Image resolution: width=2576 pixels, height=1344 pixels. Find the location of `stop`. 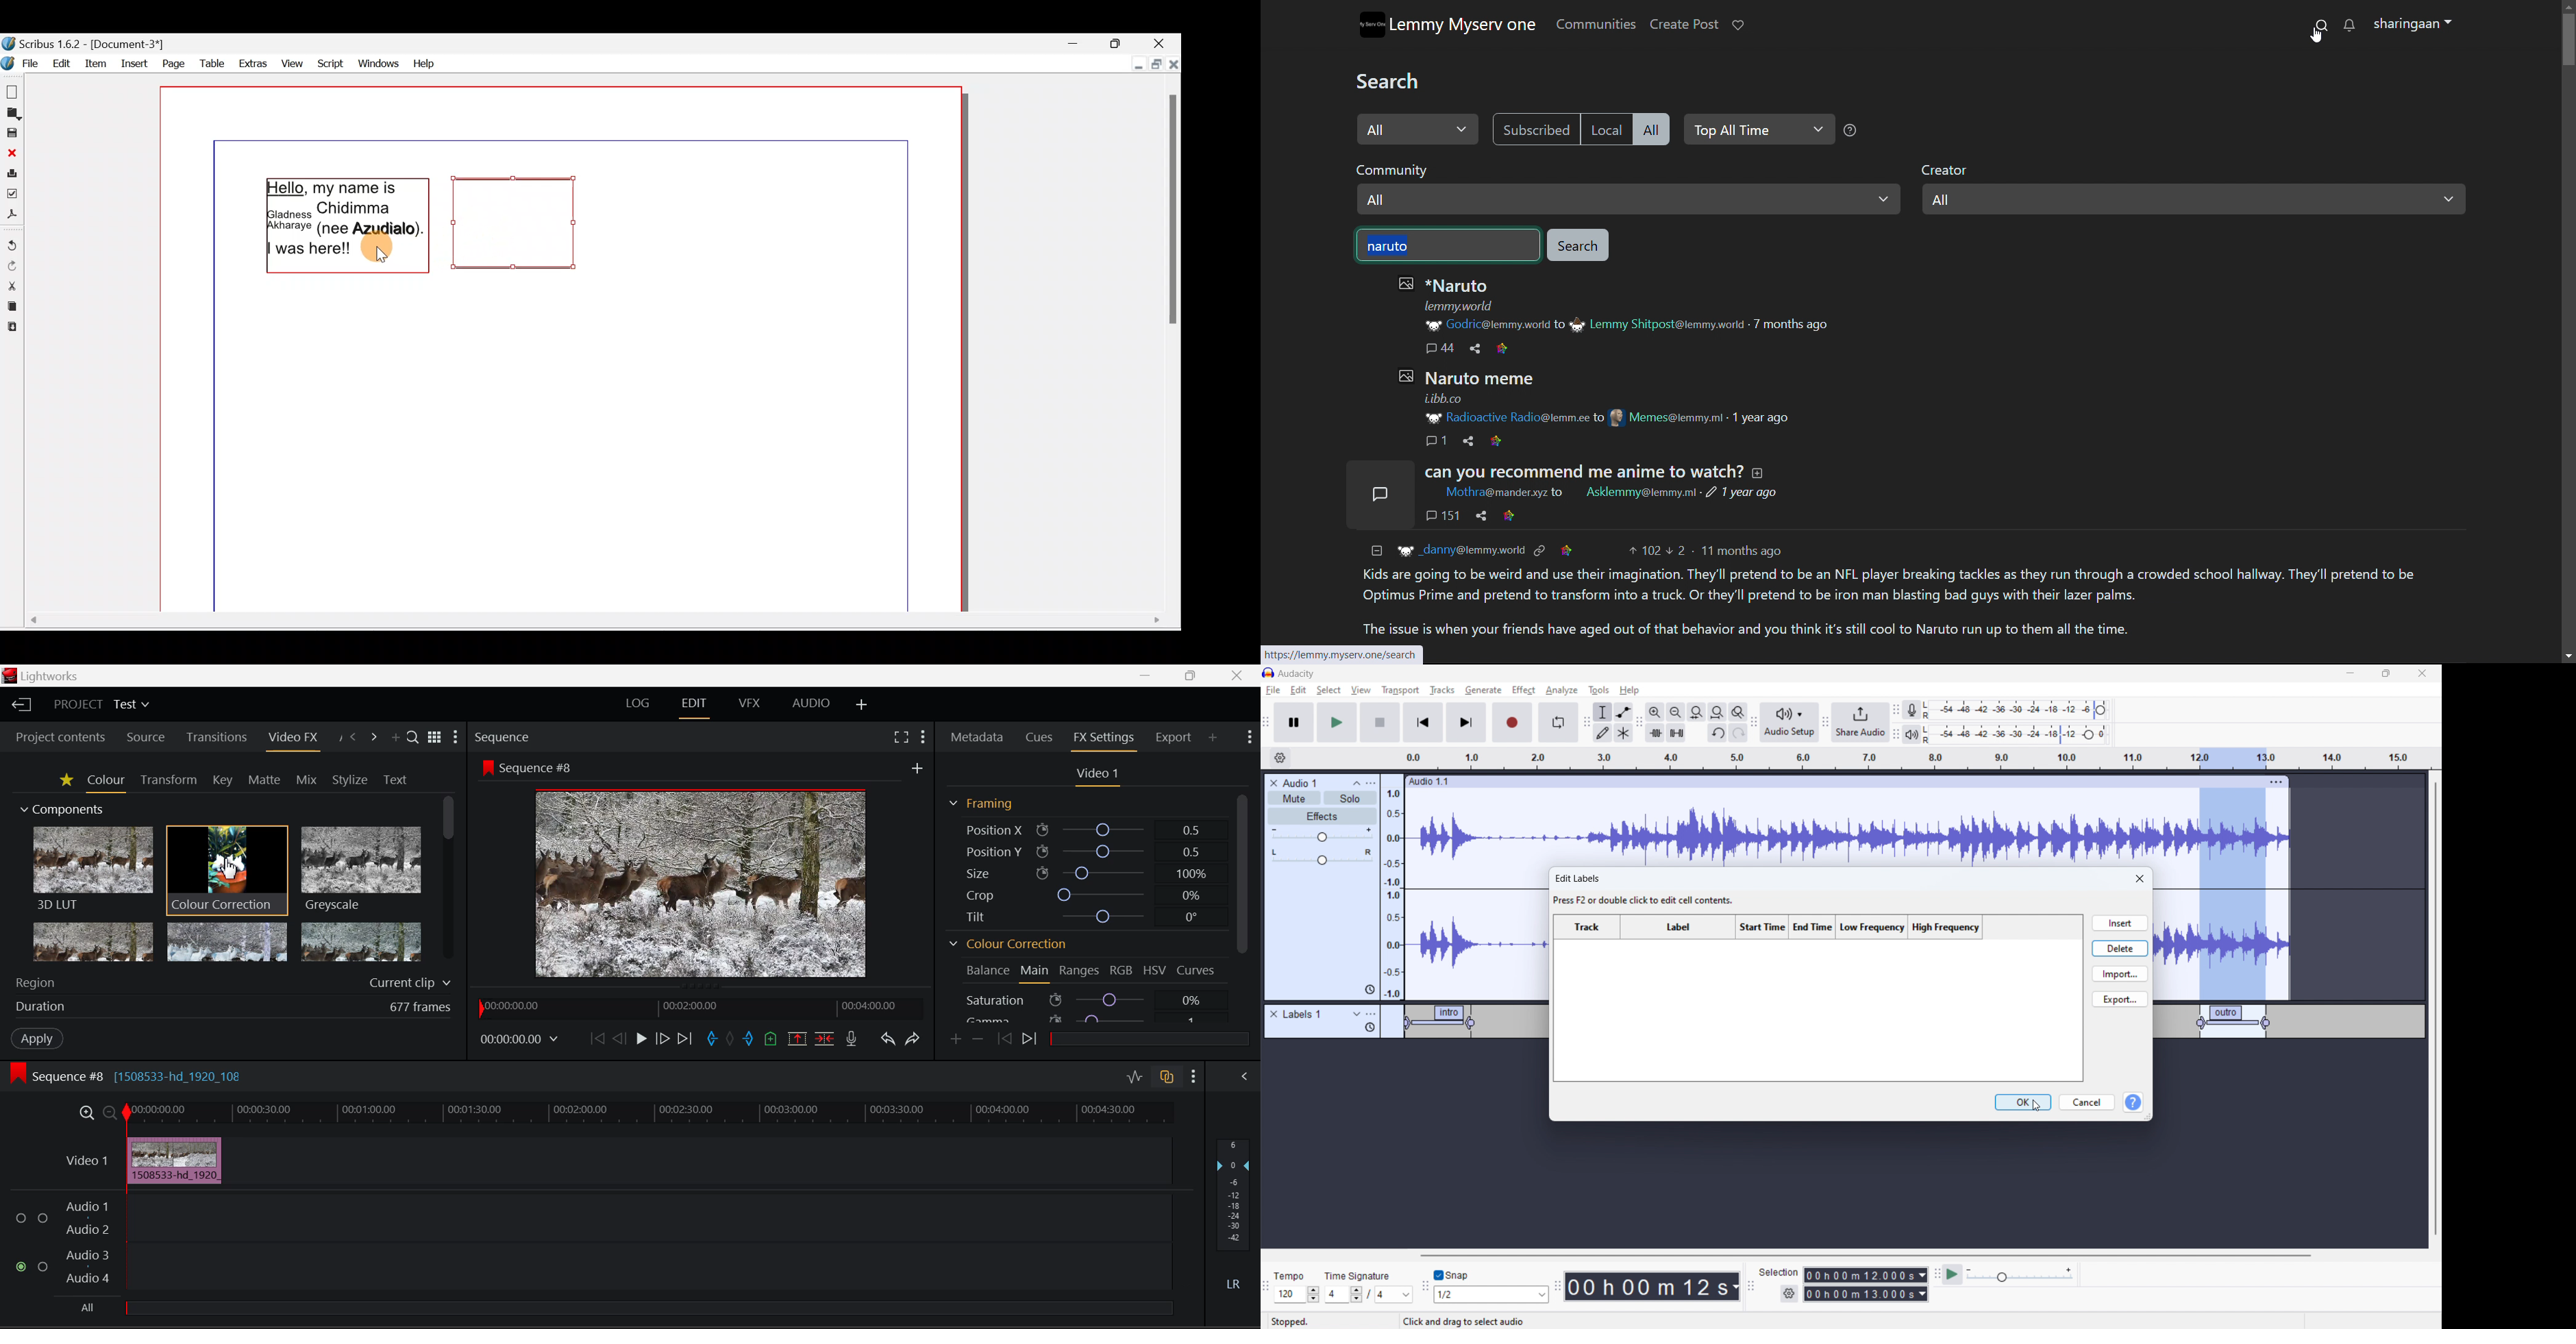

stop is located at coordinates (1380, 722).